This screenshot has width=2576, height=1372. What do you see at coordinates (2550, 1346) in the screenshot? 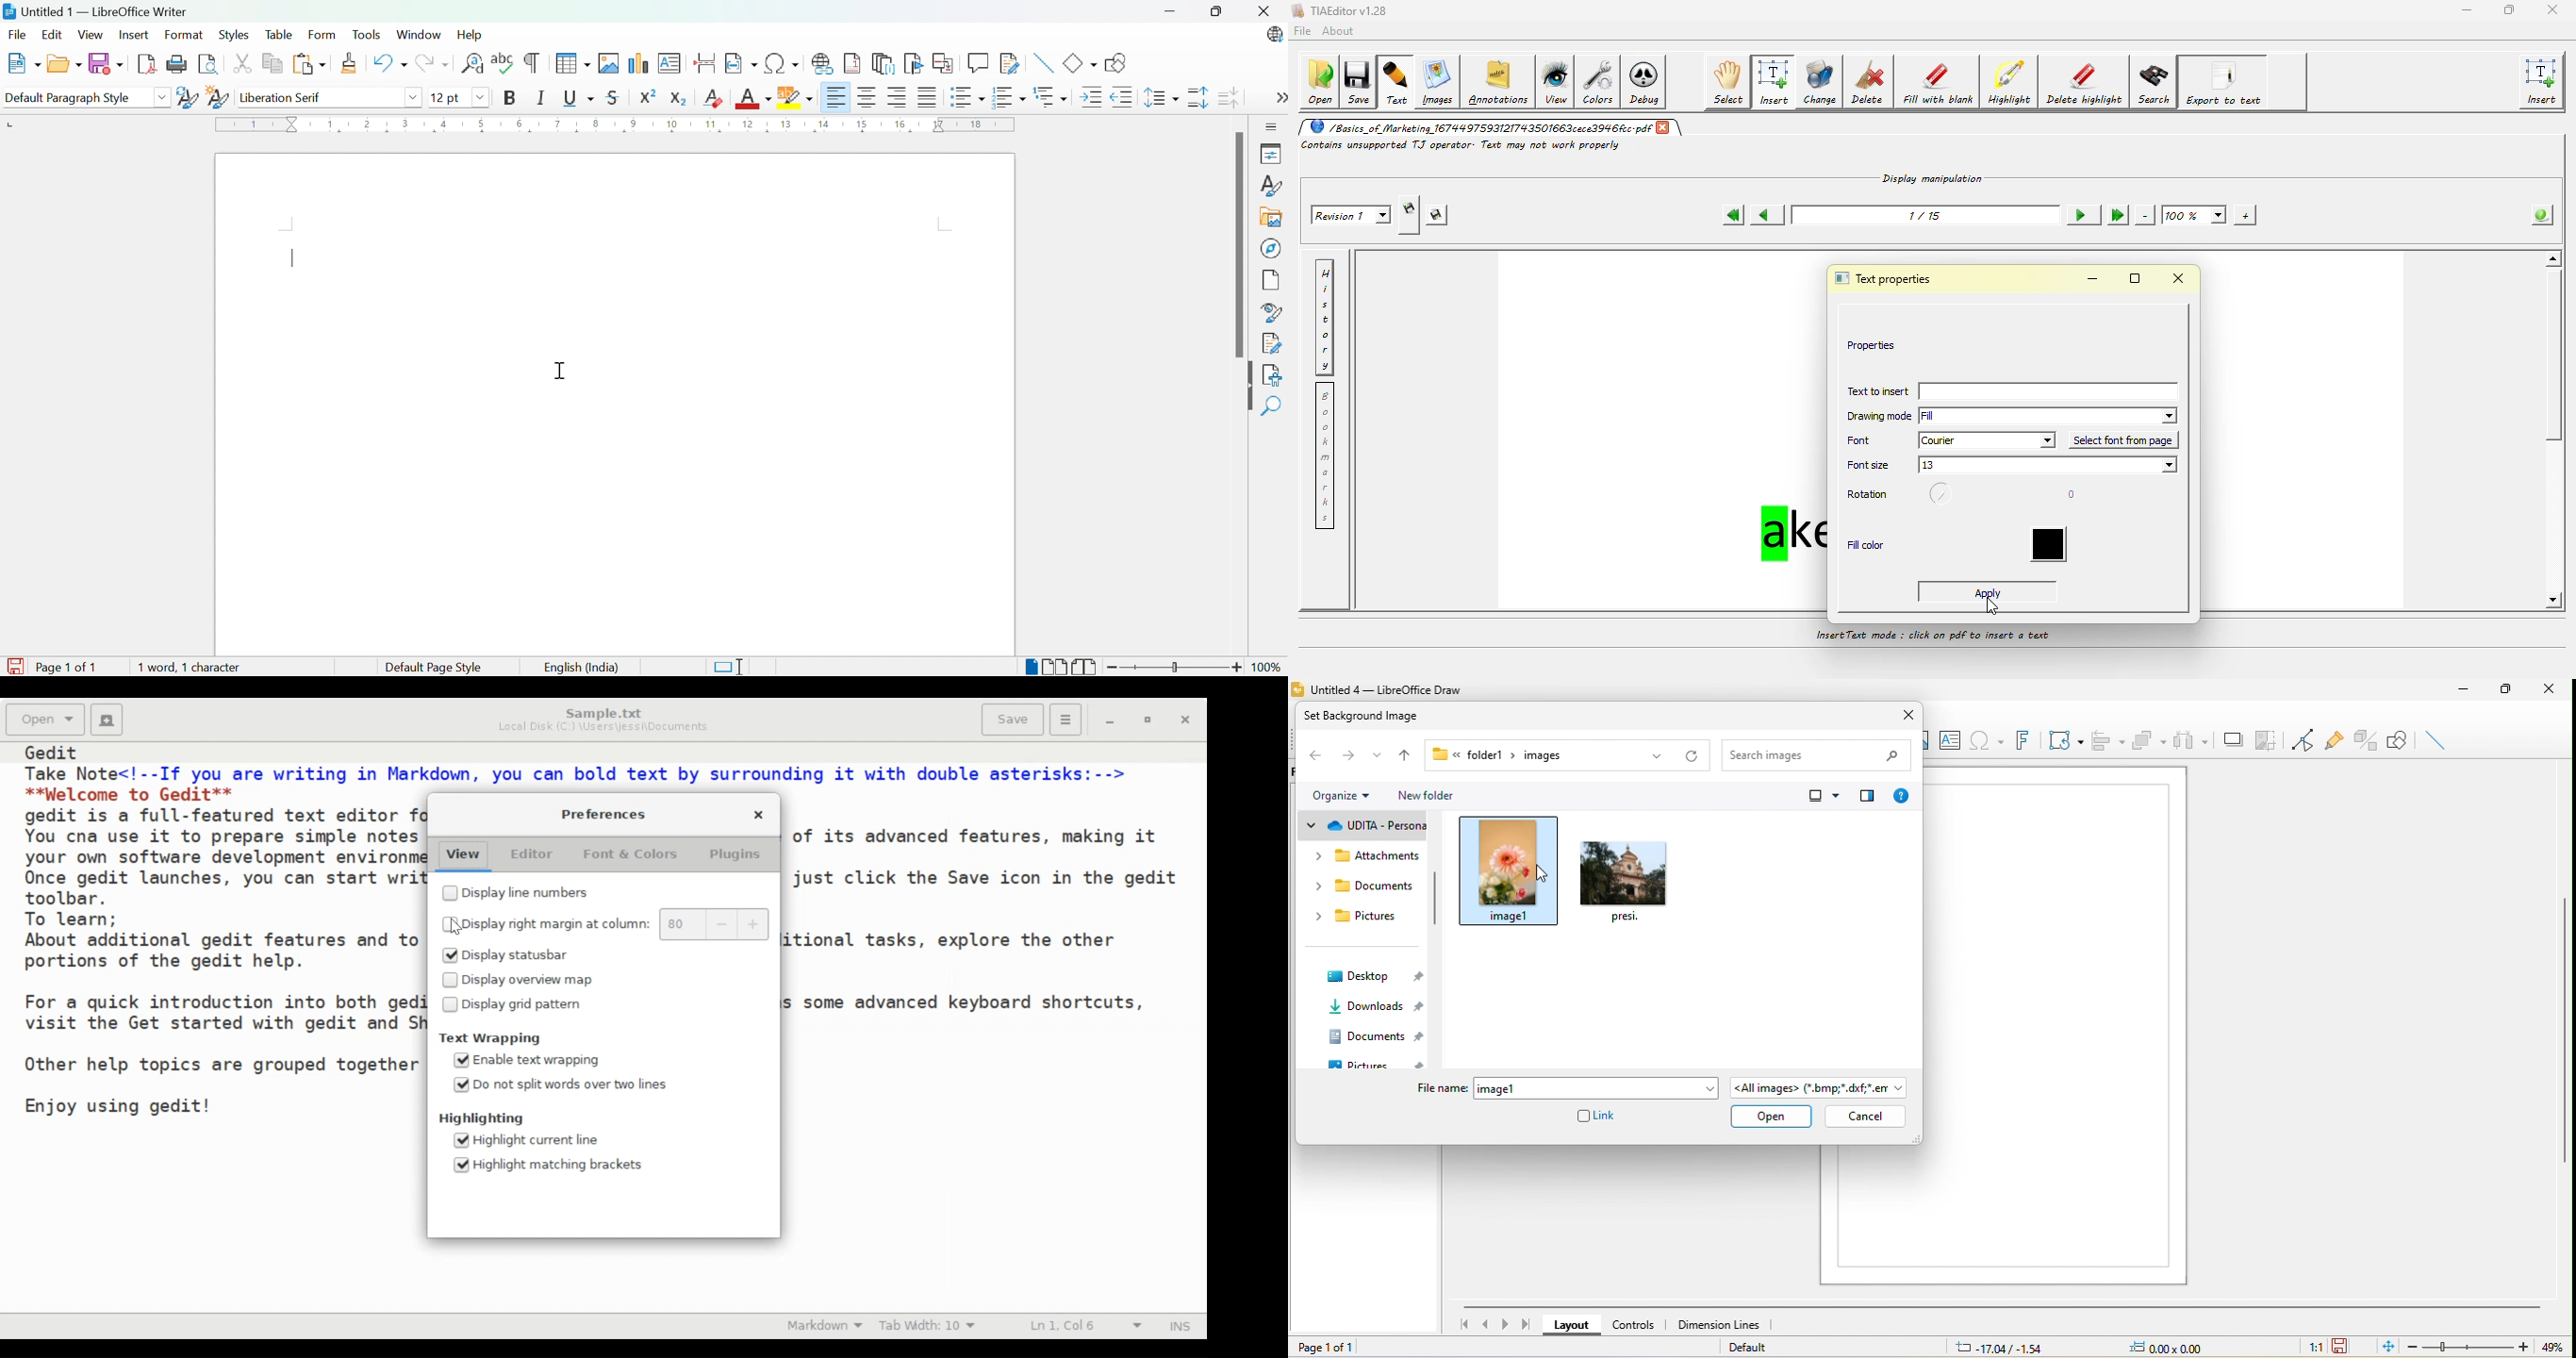
I see `49%` at bounding box center [2550, 1346].